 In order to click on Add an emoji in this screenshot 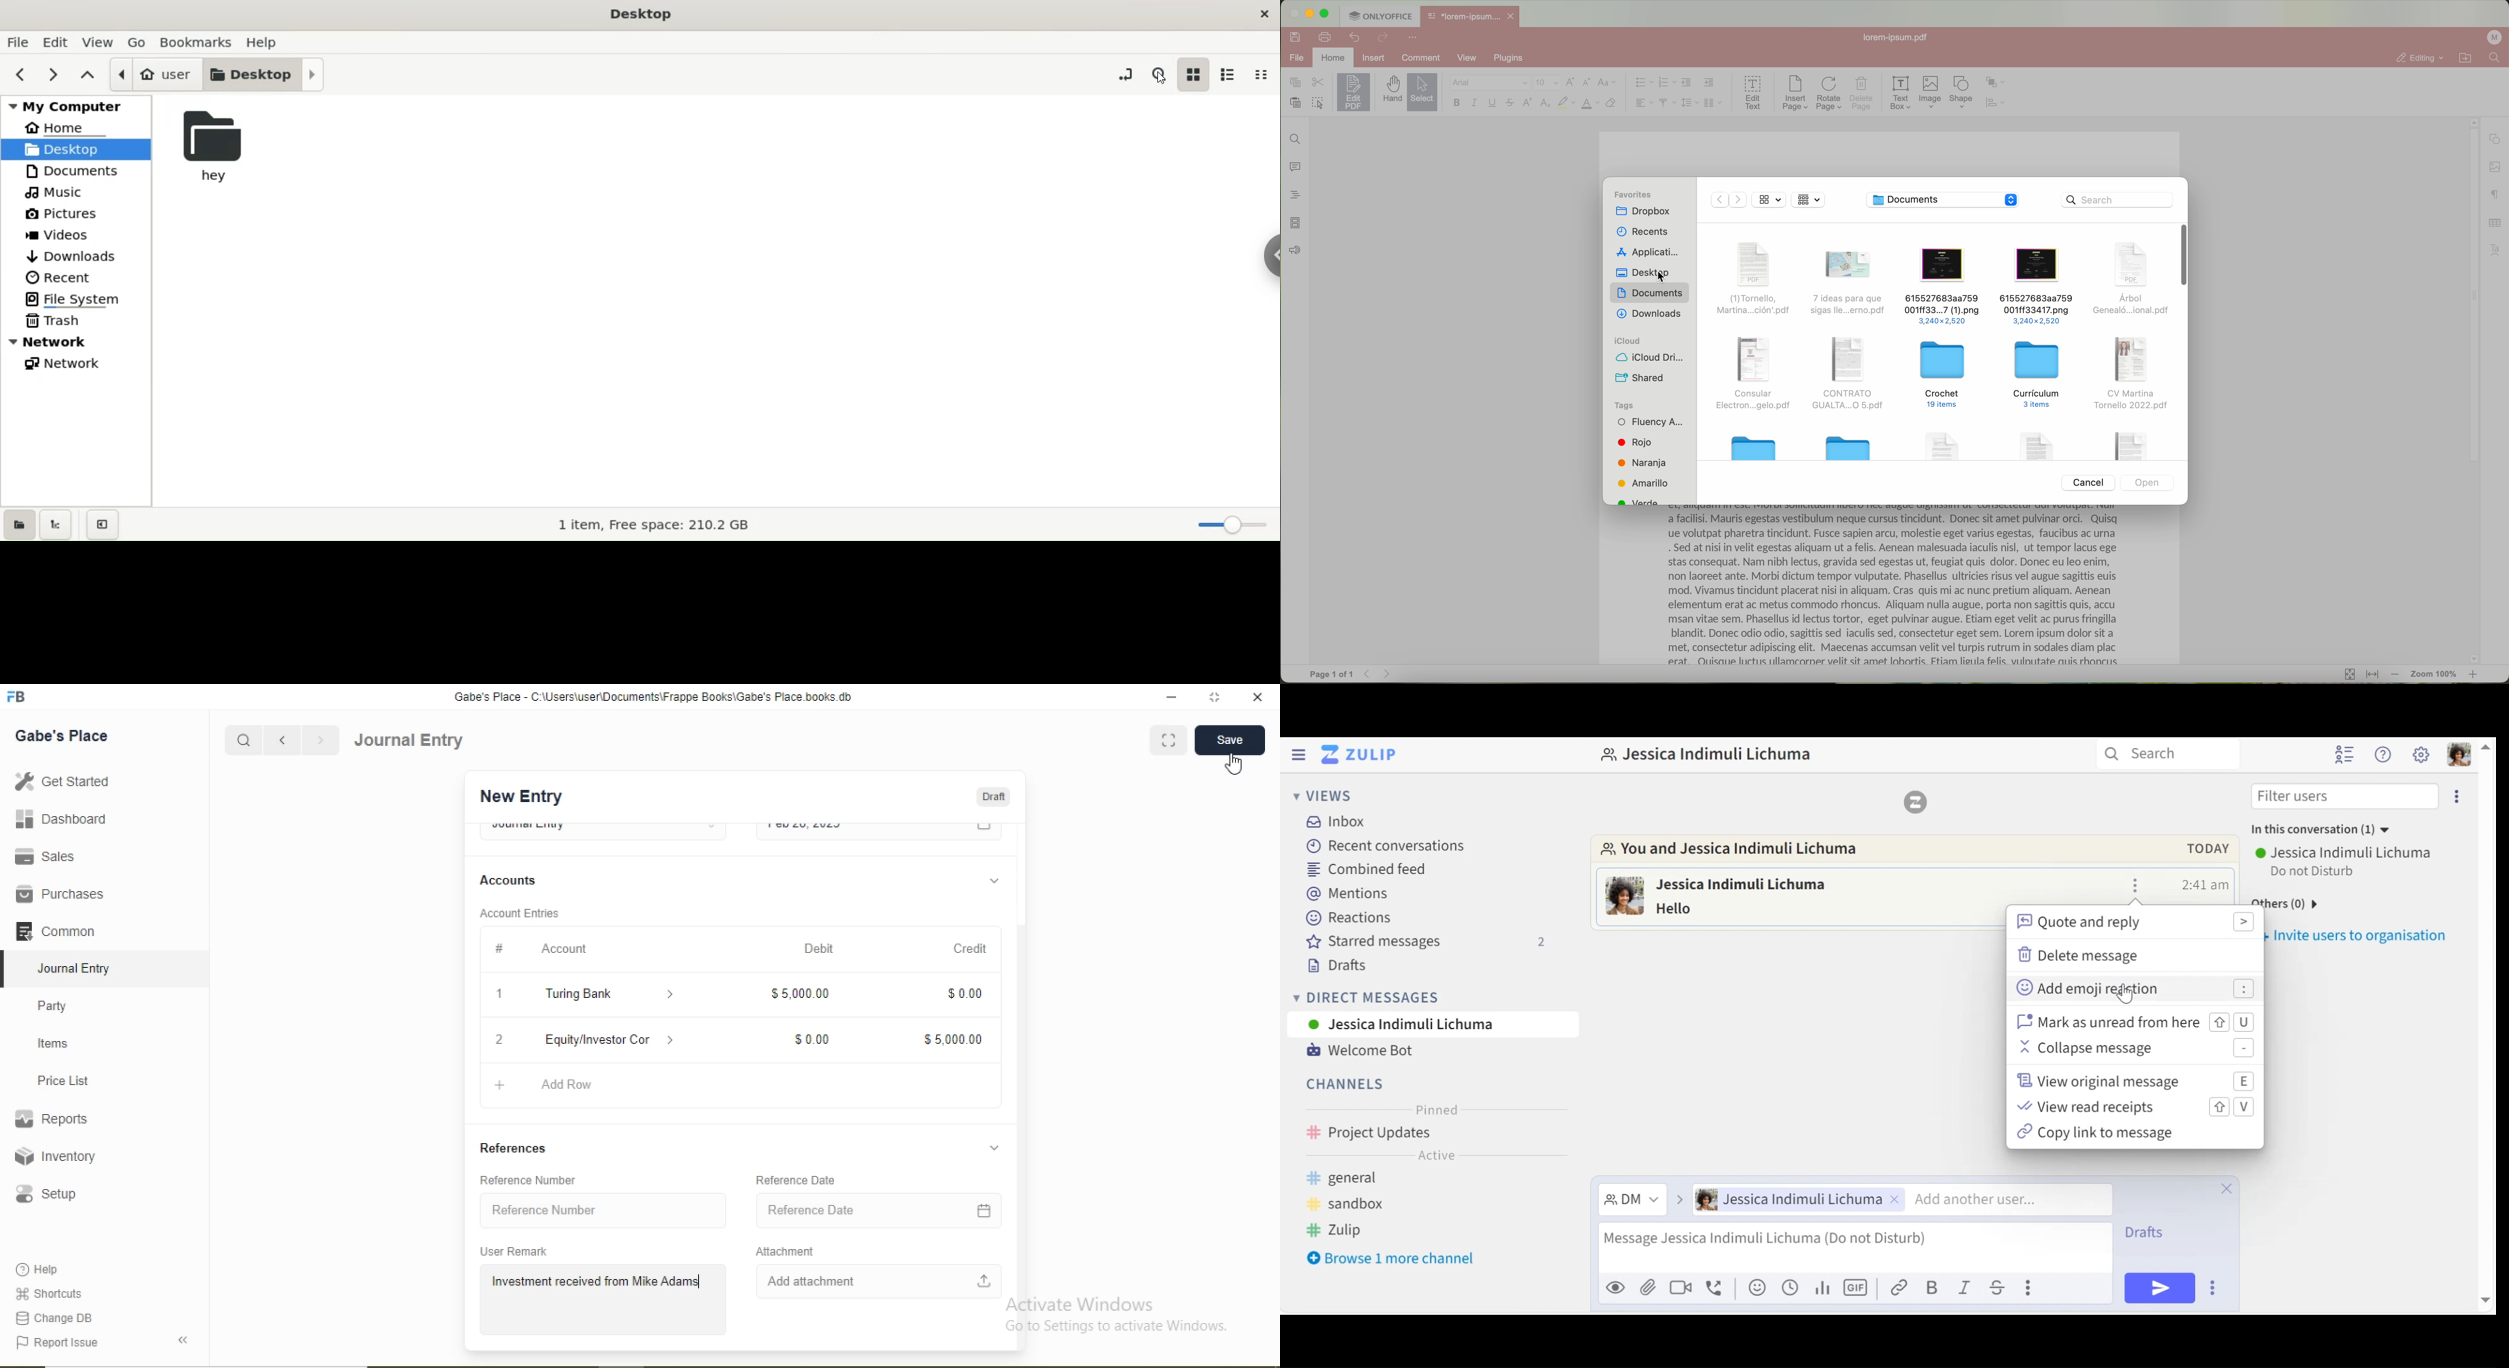, I will do `click(1757, 1288)`.